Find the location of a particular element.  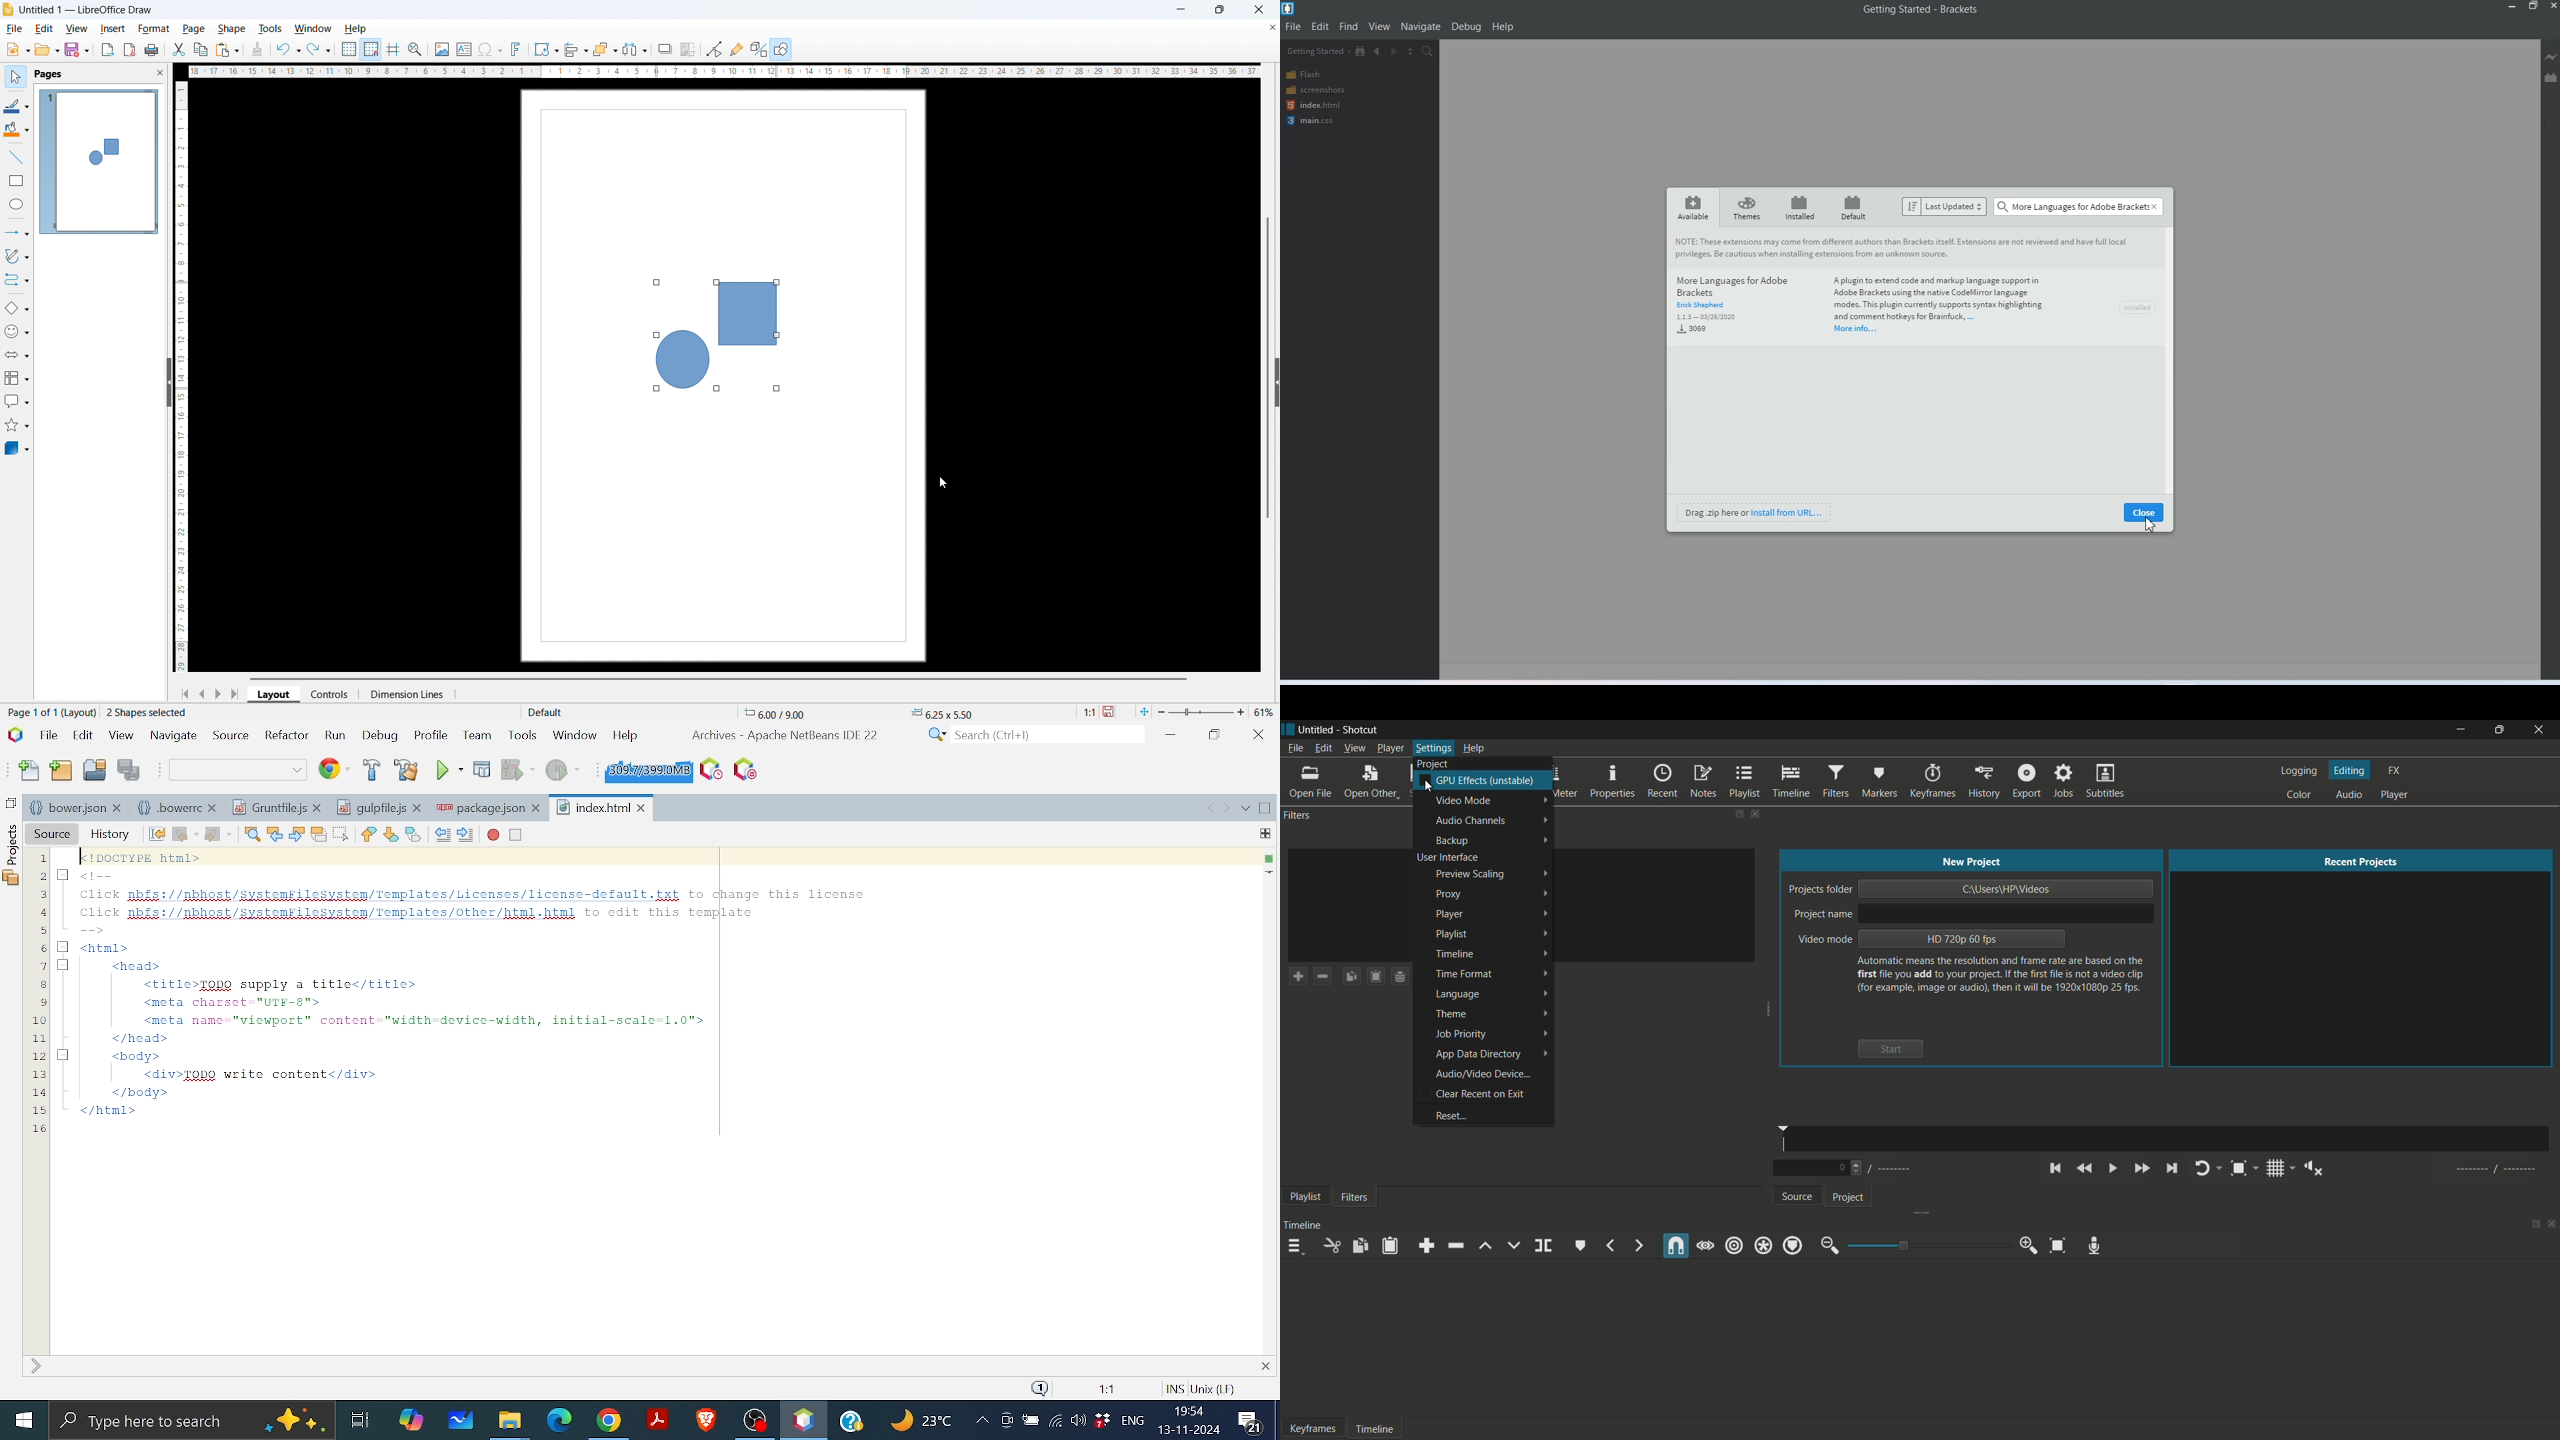

job priority is located at coordinates (1460, 1035).